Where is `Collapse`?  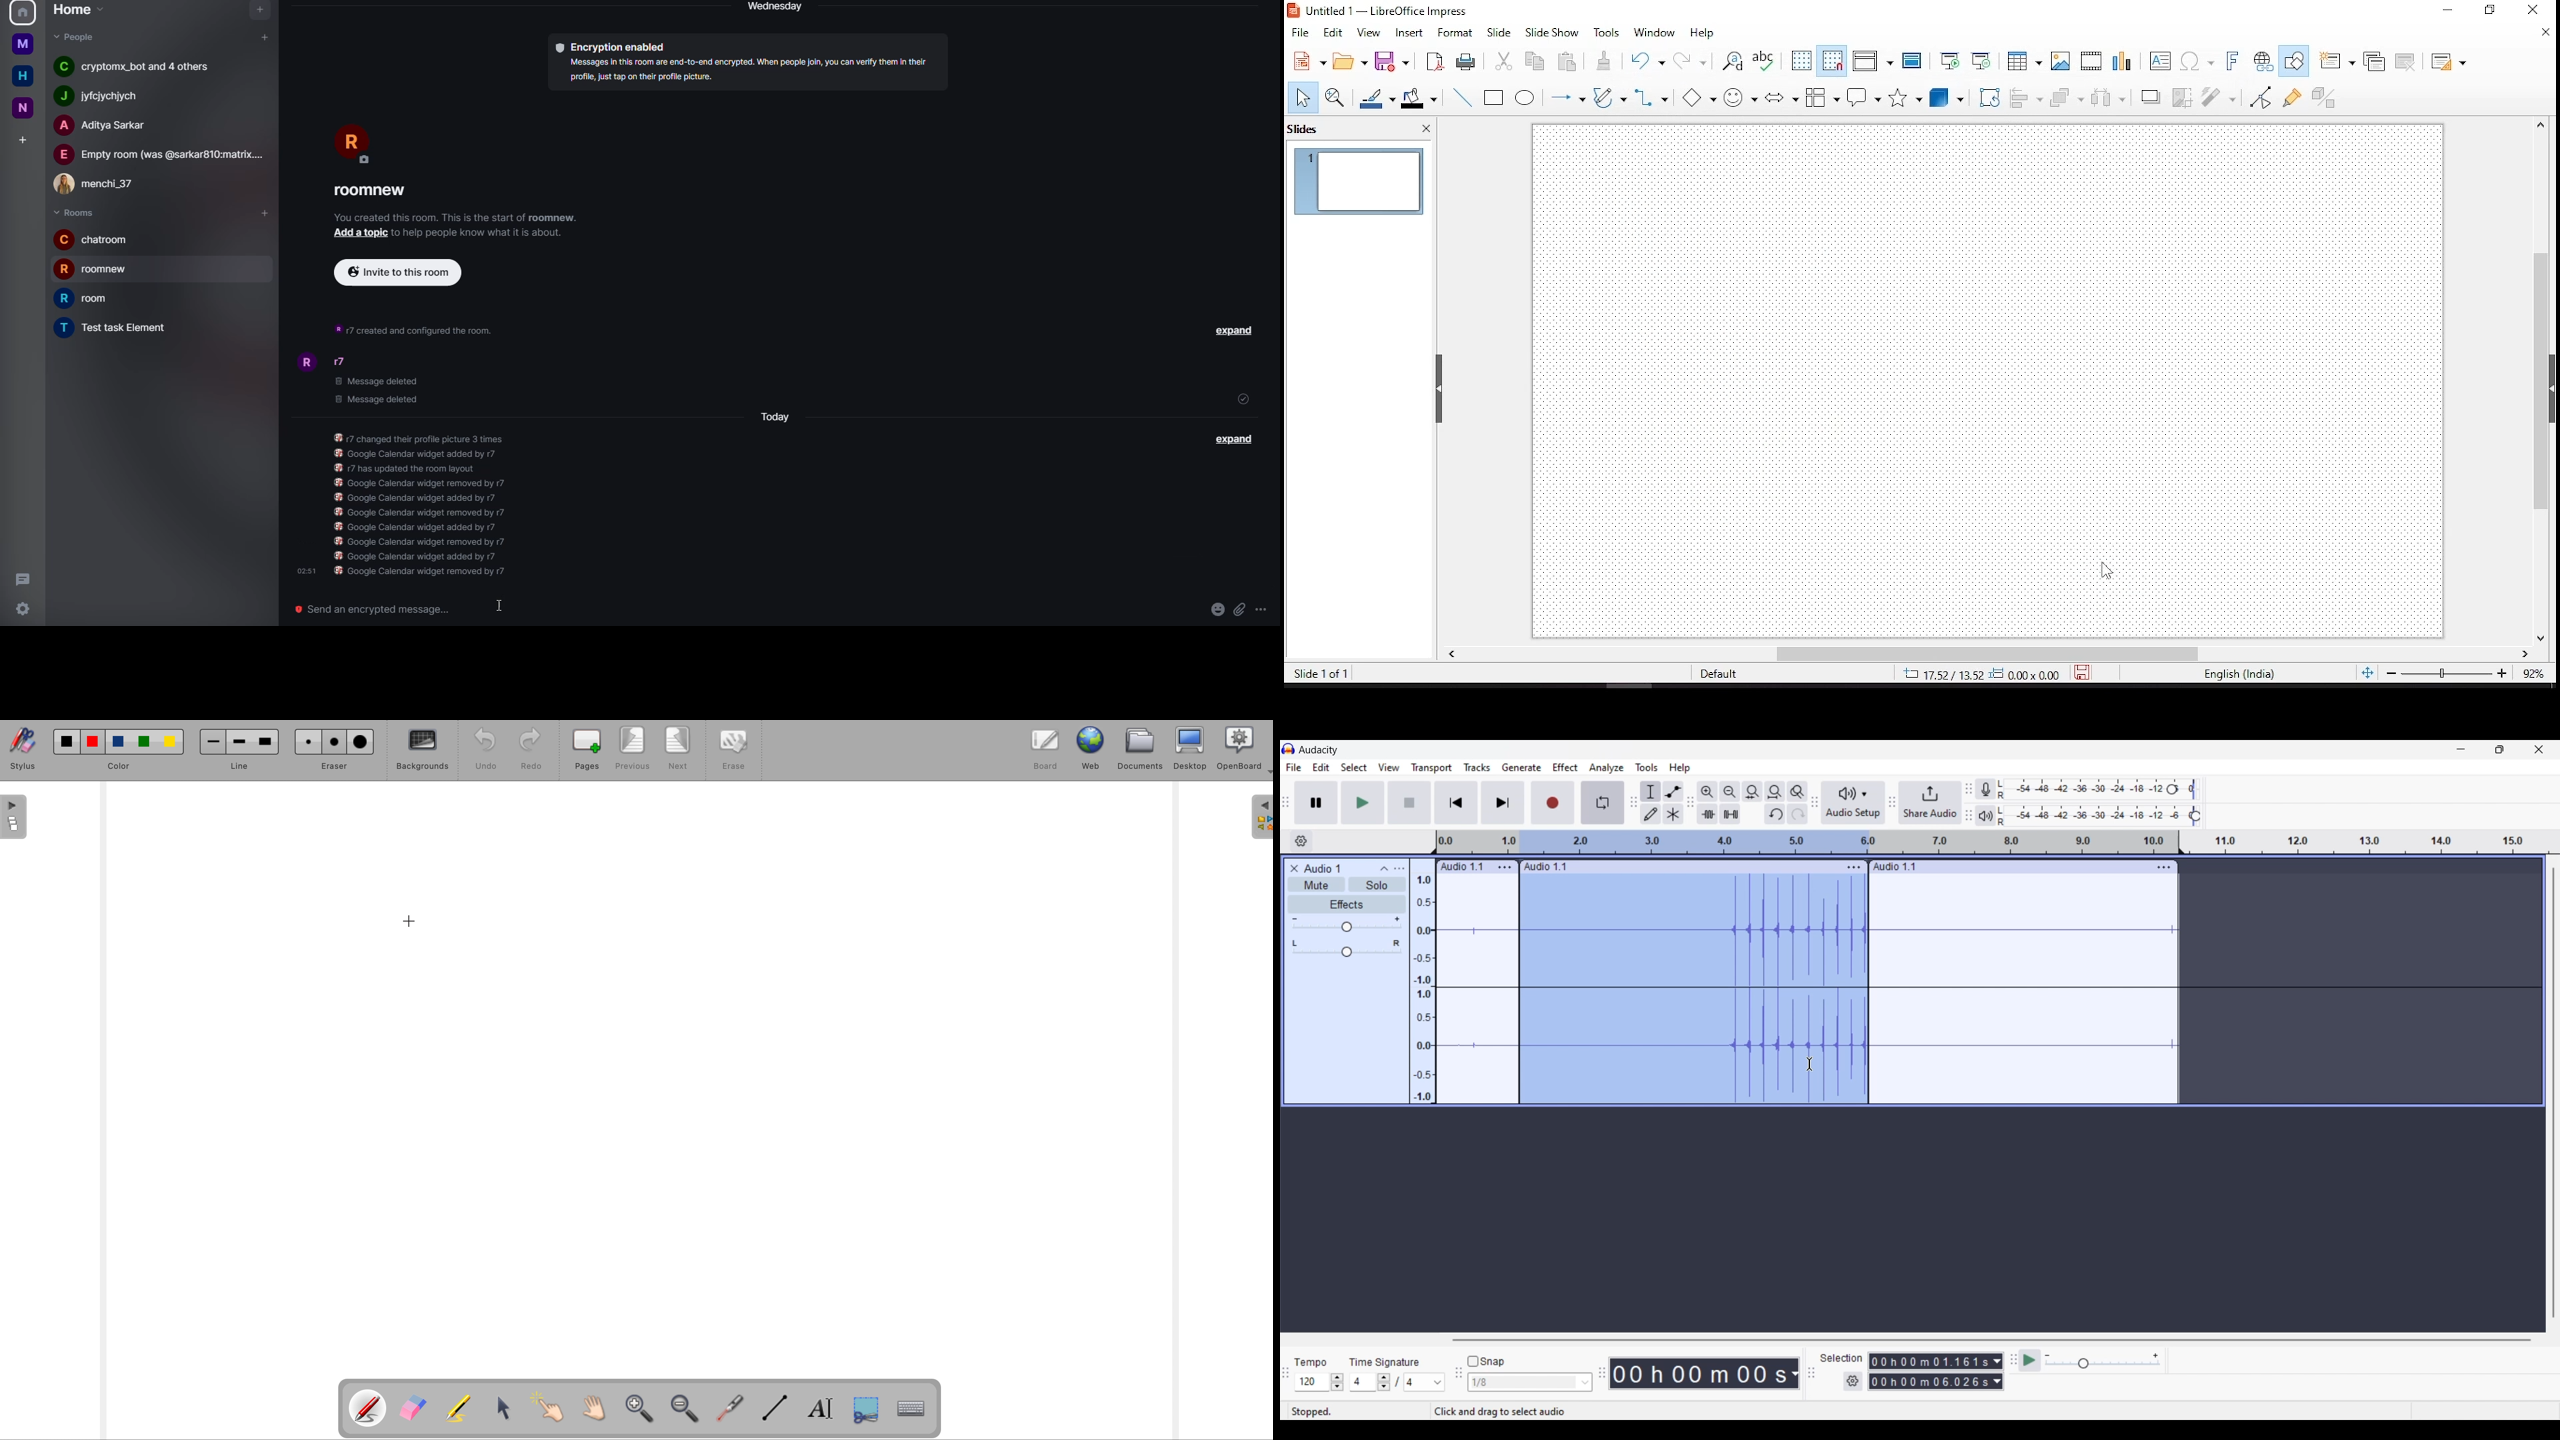
Collapse is located at coordinates (1383, 869).